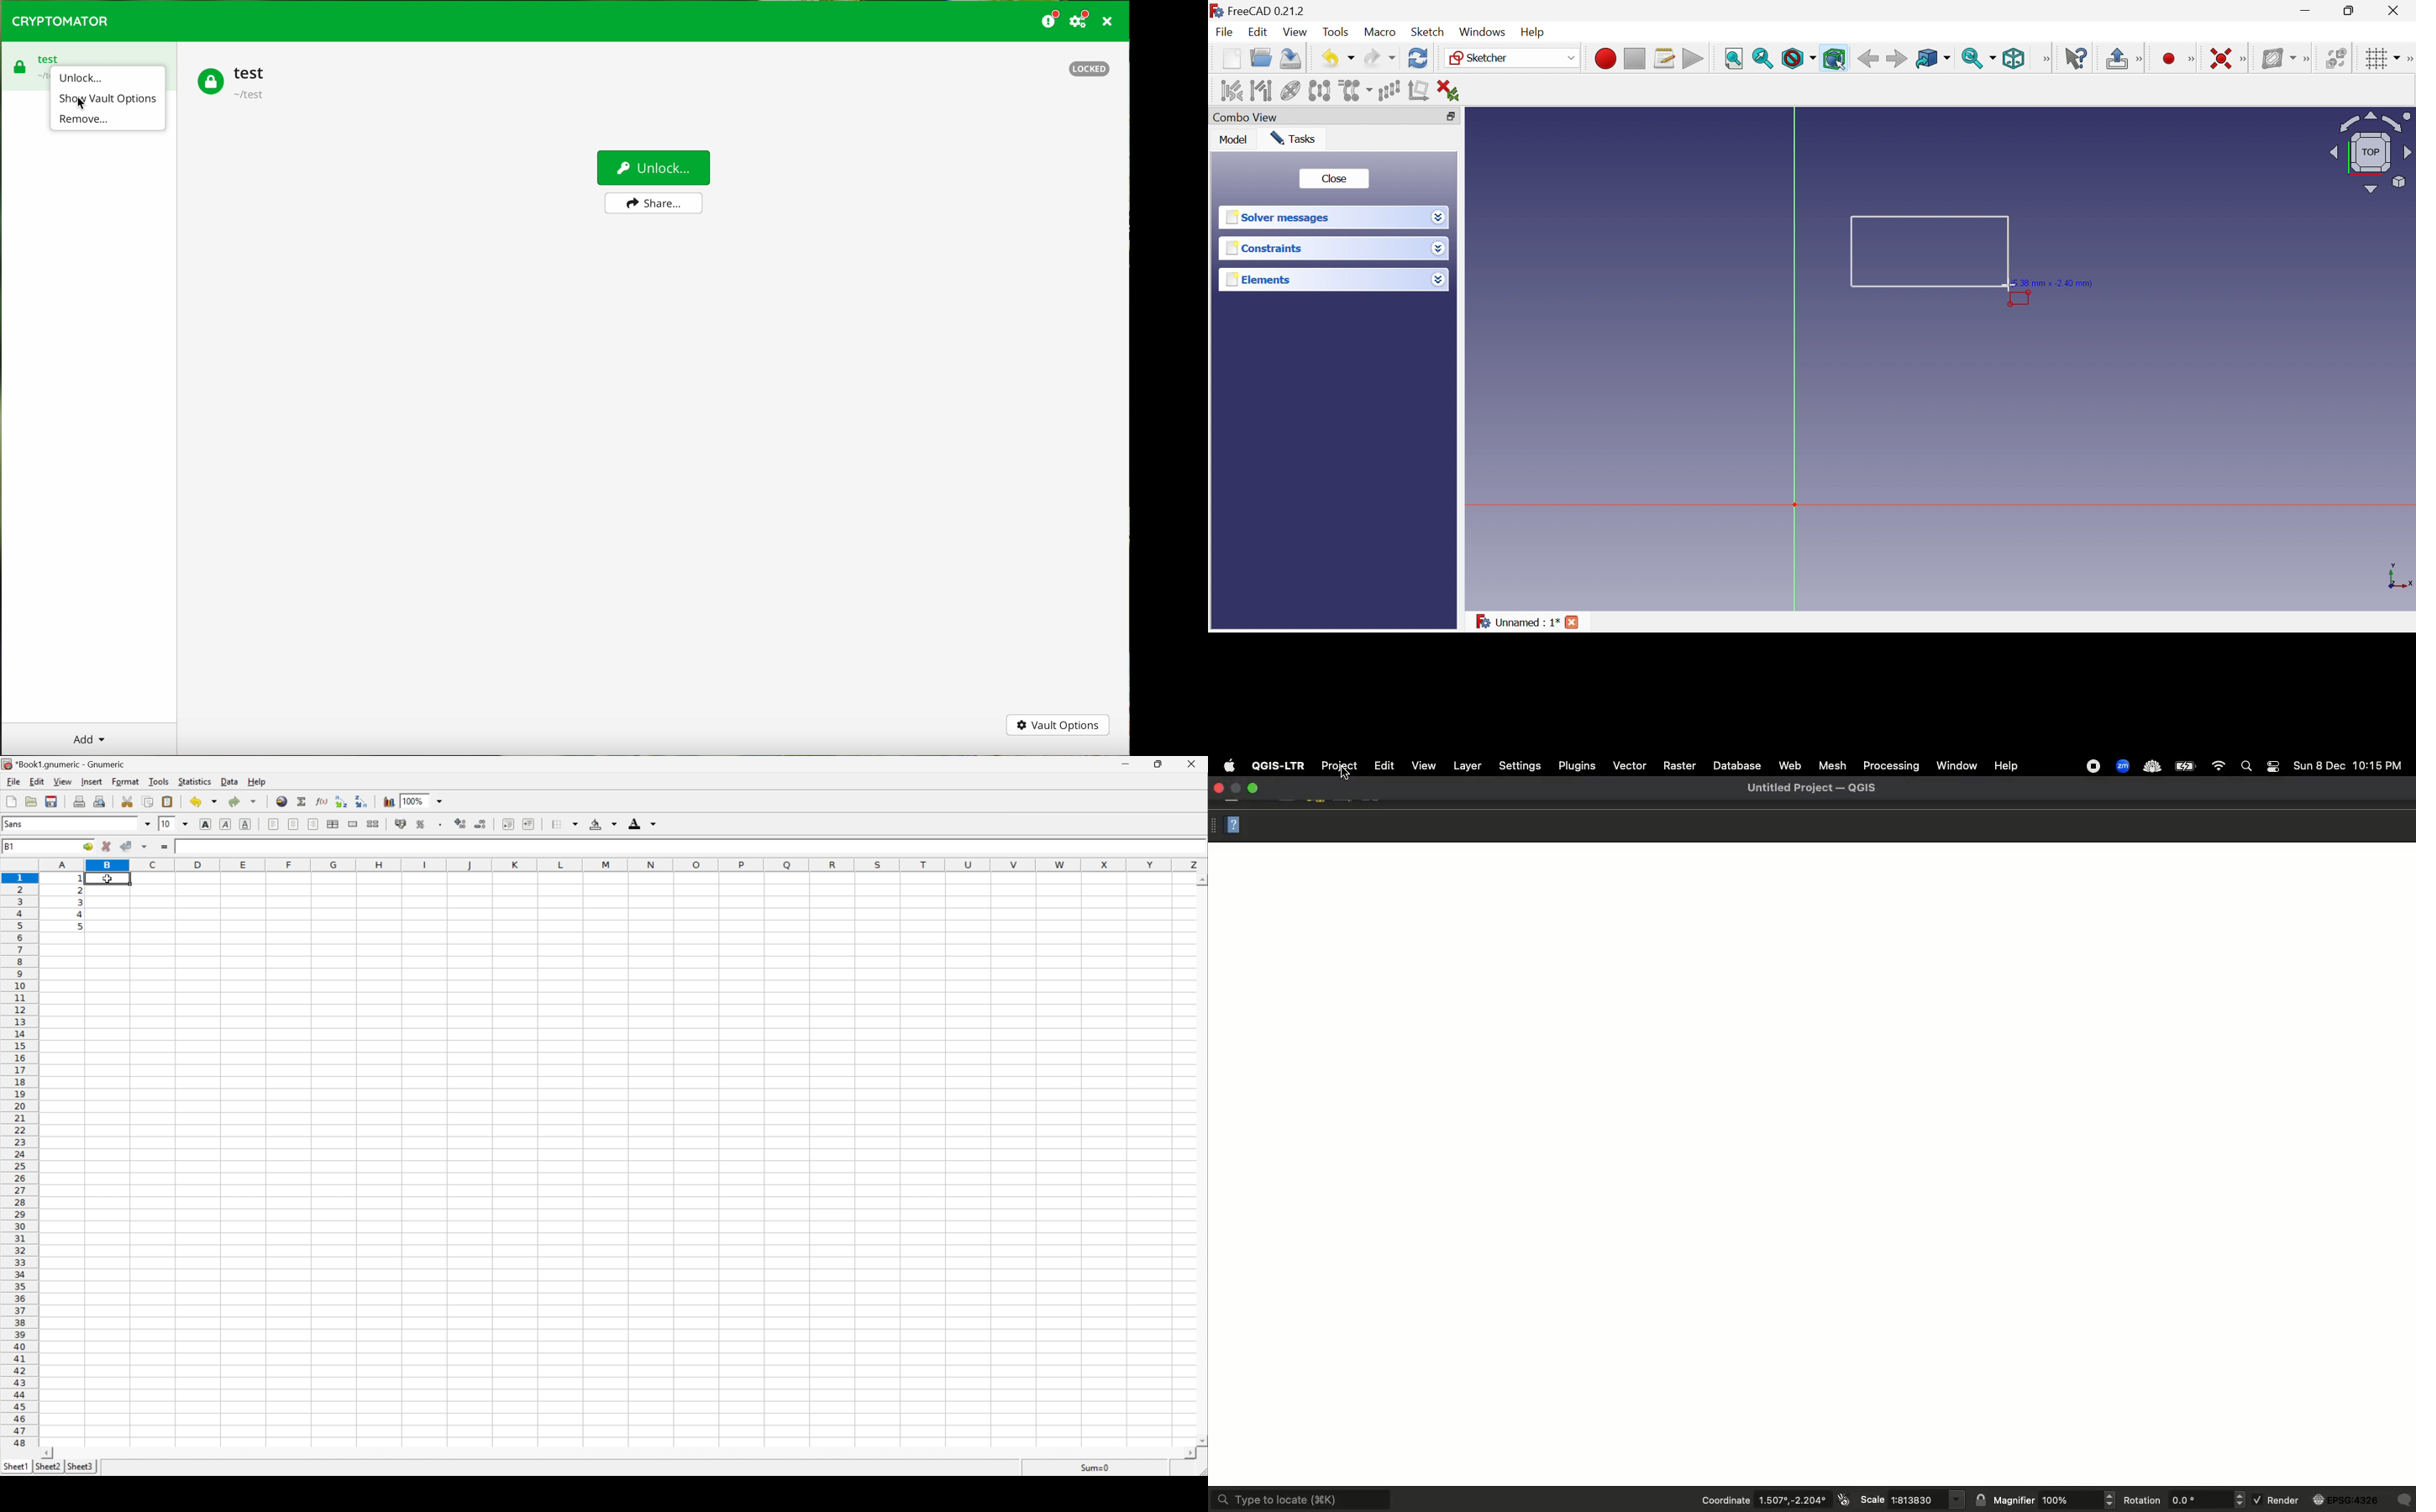 Image resolution: width=2436 pixels, height=1512 pixels. What do you see at coordinates (1812, 789) in the screenshot?
I see `Untitled` at bounding box center [1812, 789].